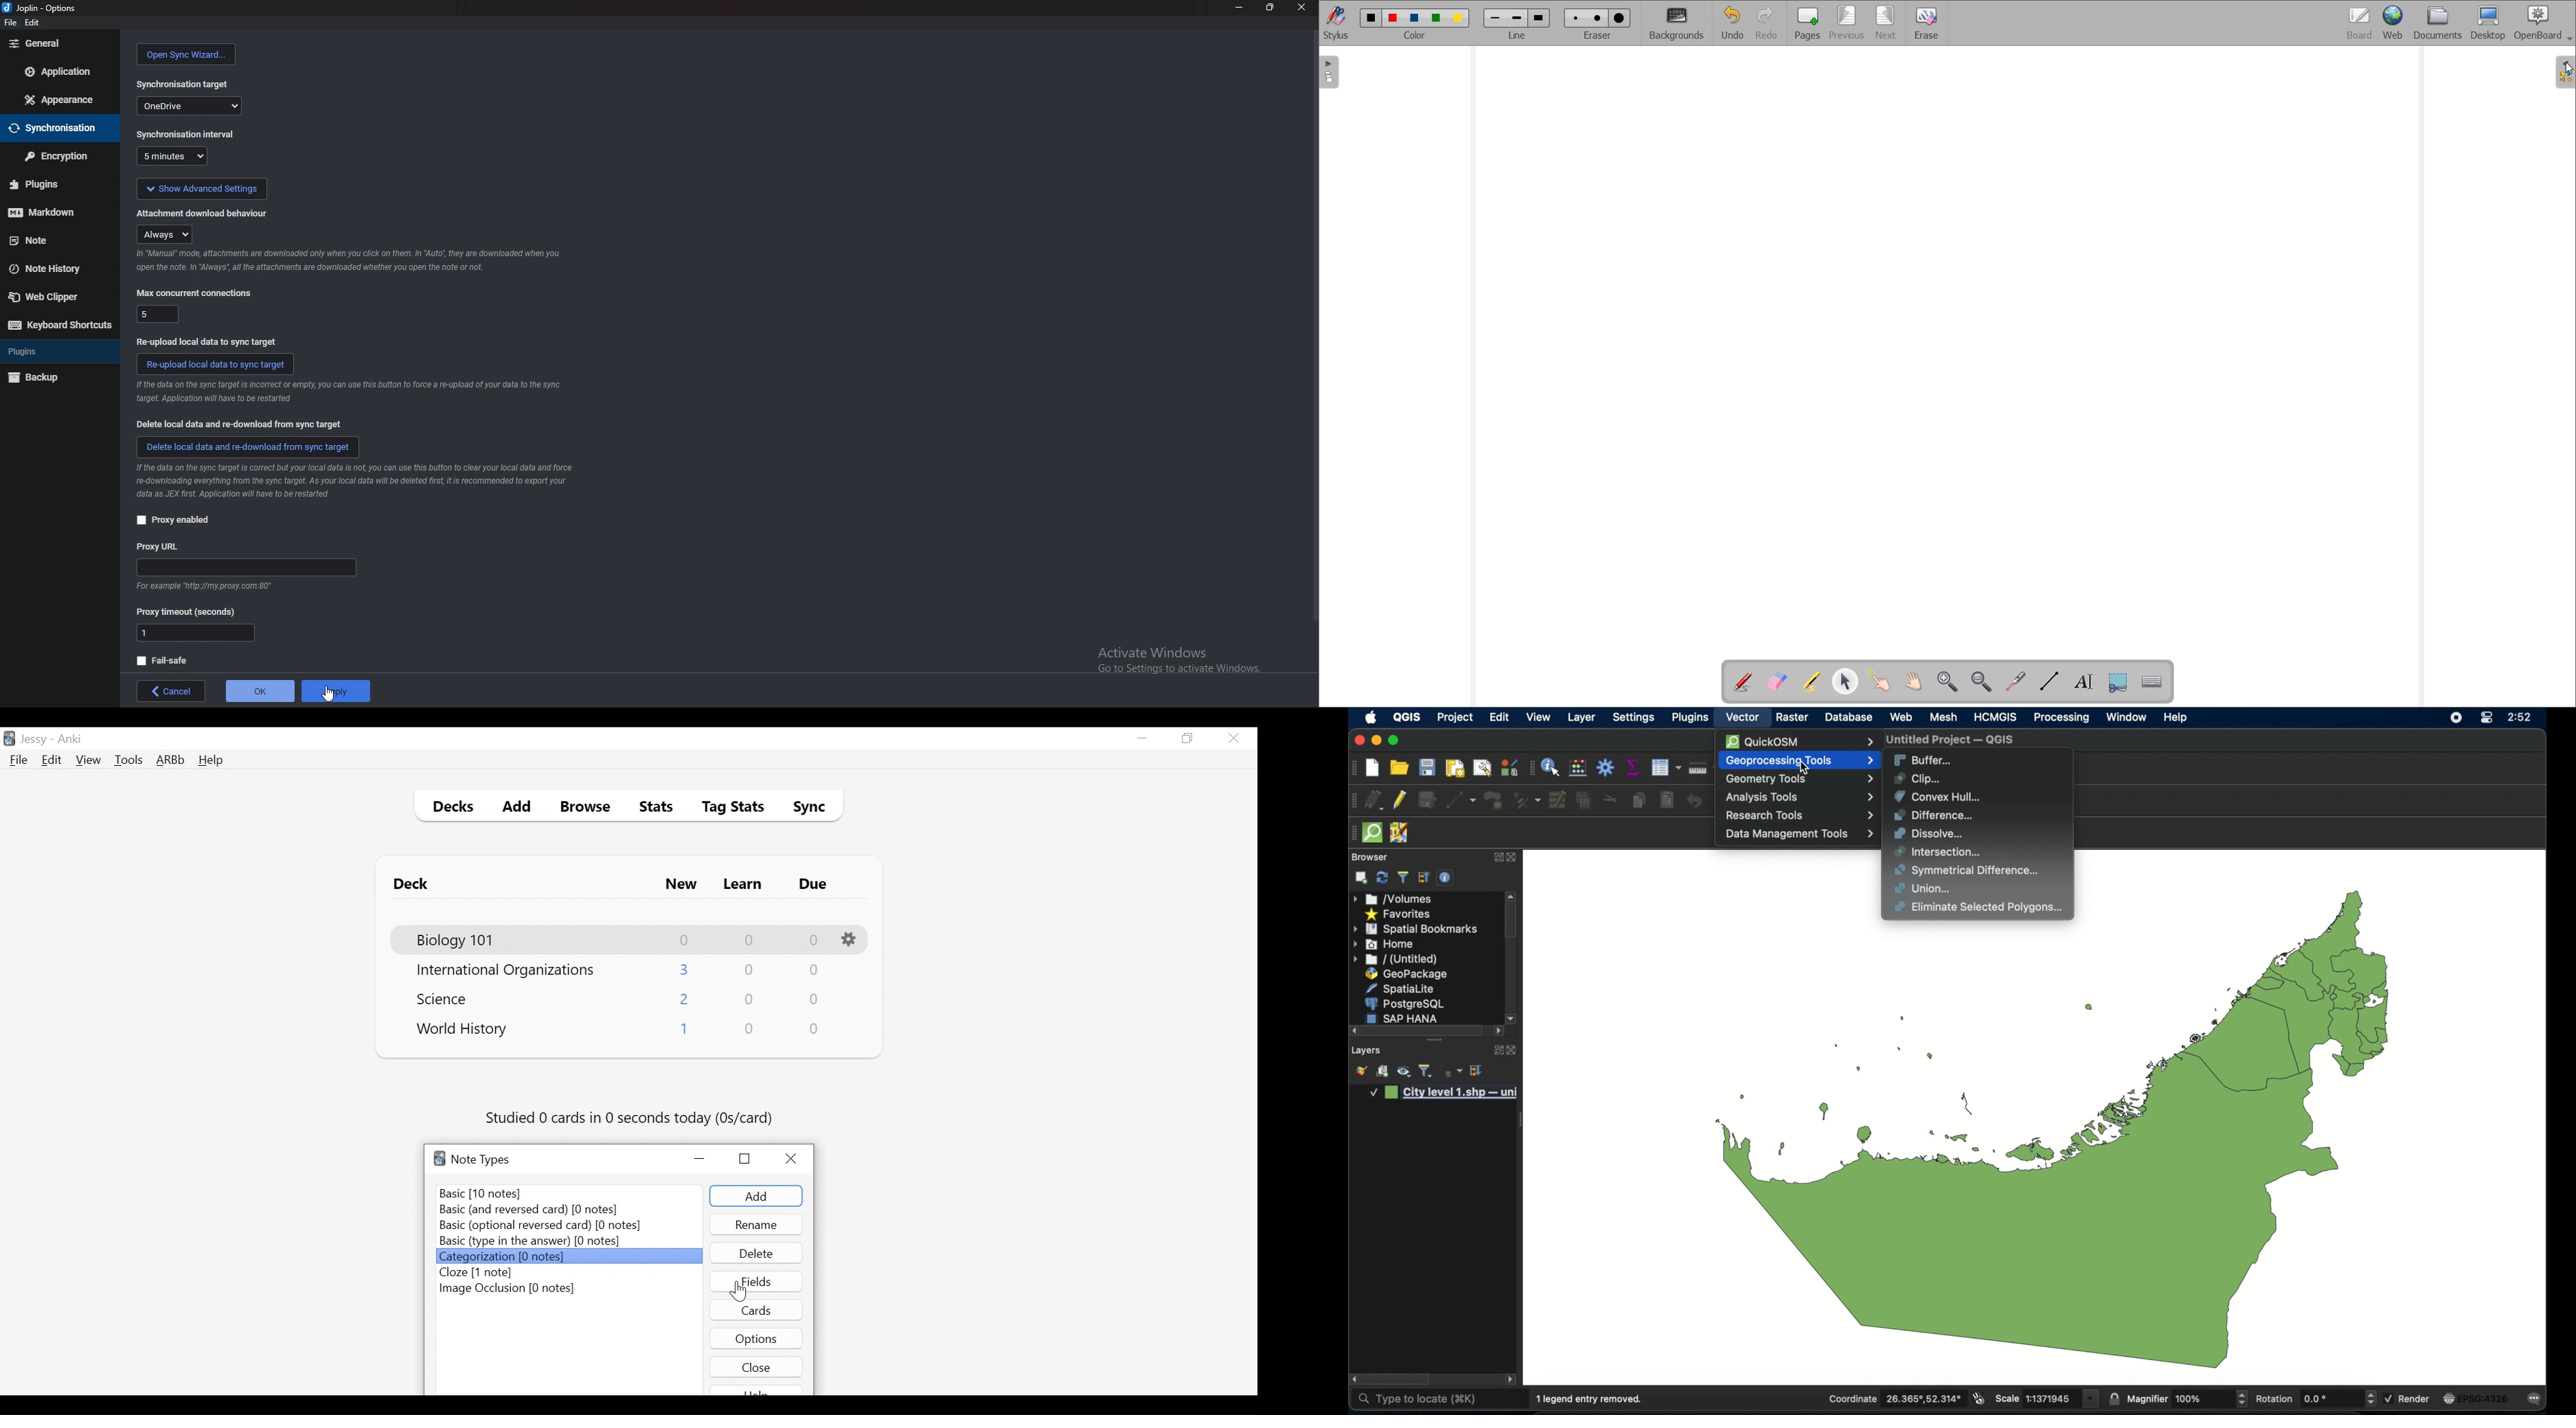 This screenshot has height=1428, width=2576. I want to click on File, so click(19, 761).